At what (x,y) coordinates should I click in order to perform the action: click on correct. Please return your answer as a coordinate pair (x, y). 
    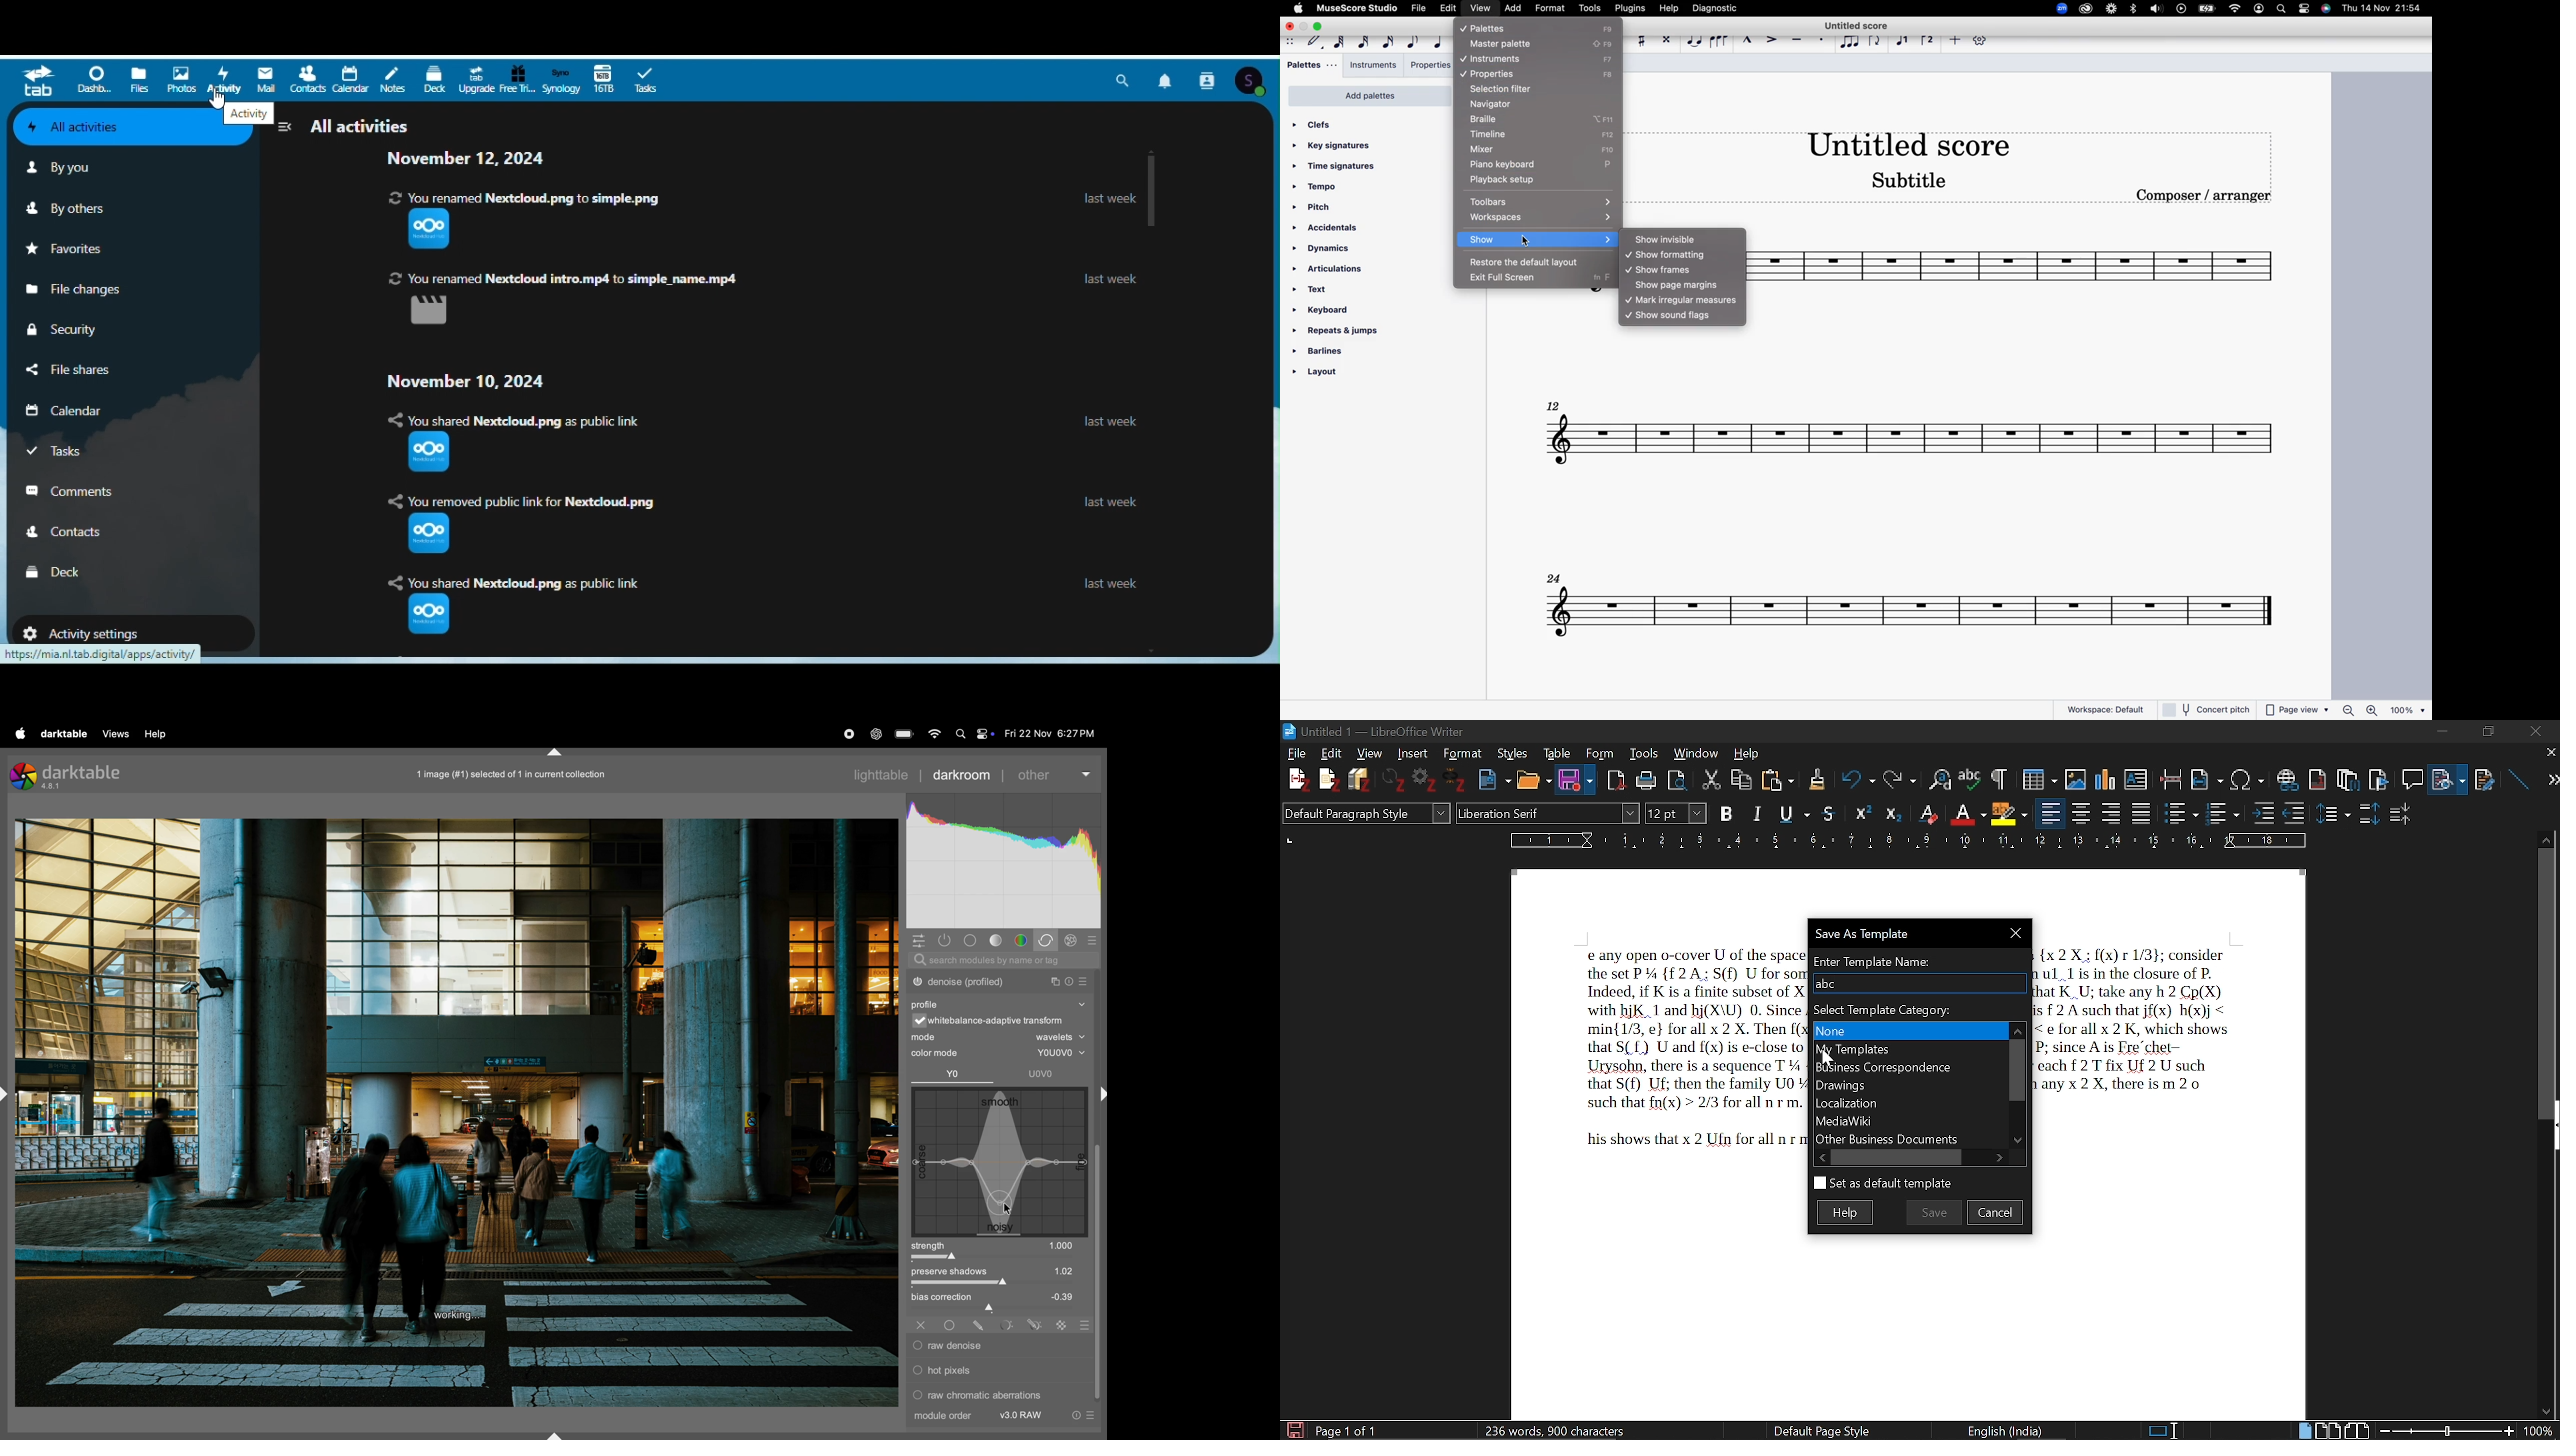
    Looking at the image, I should click on (1048, 940).